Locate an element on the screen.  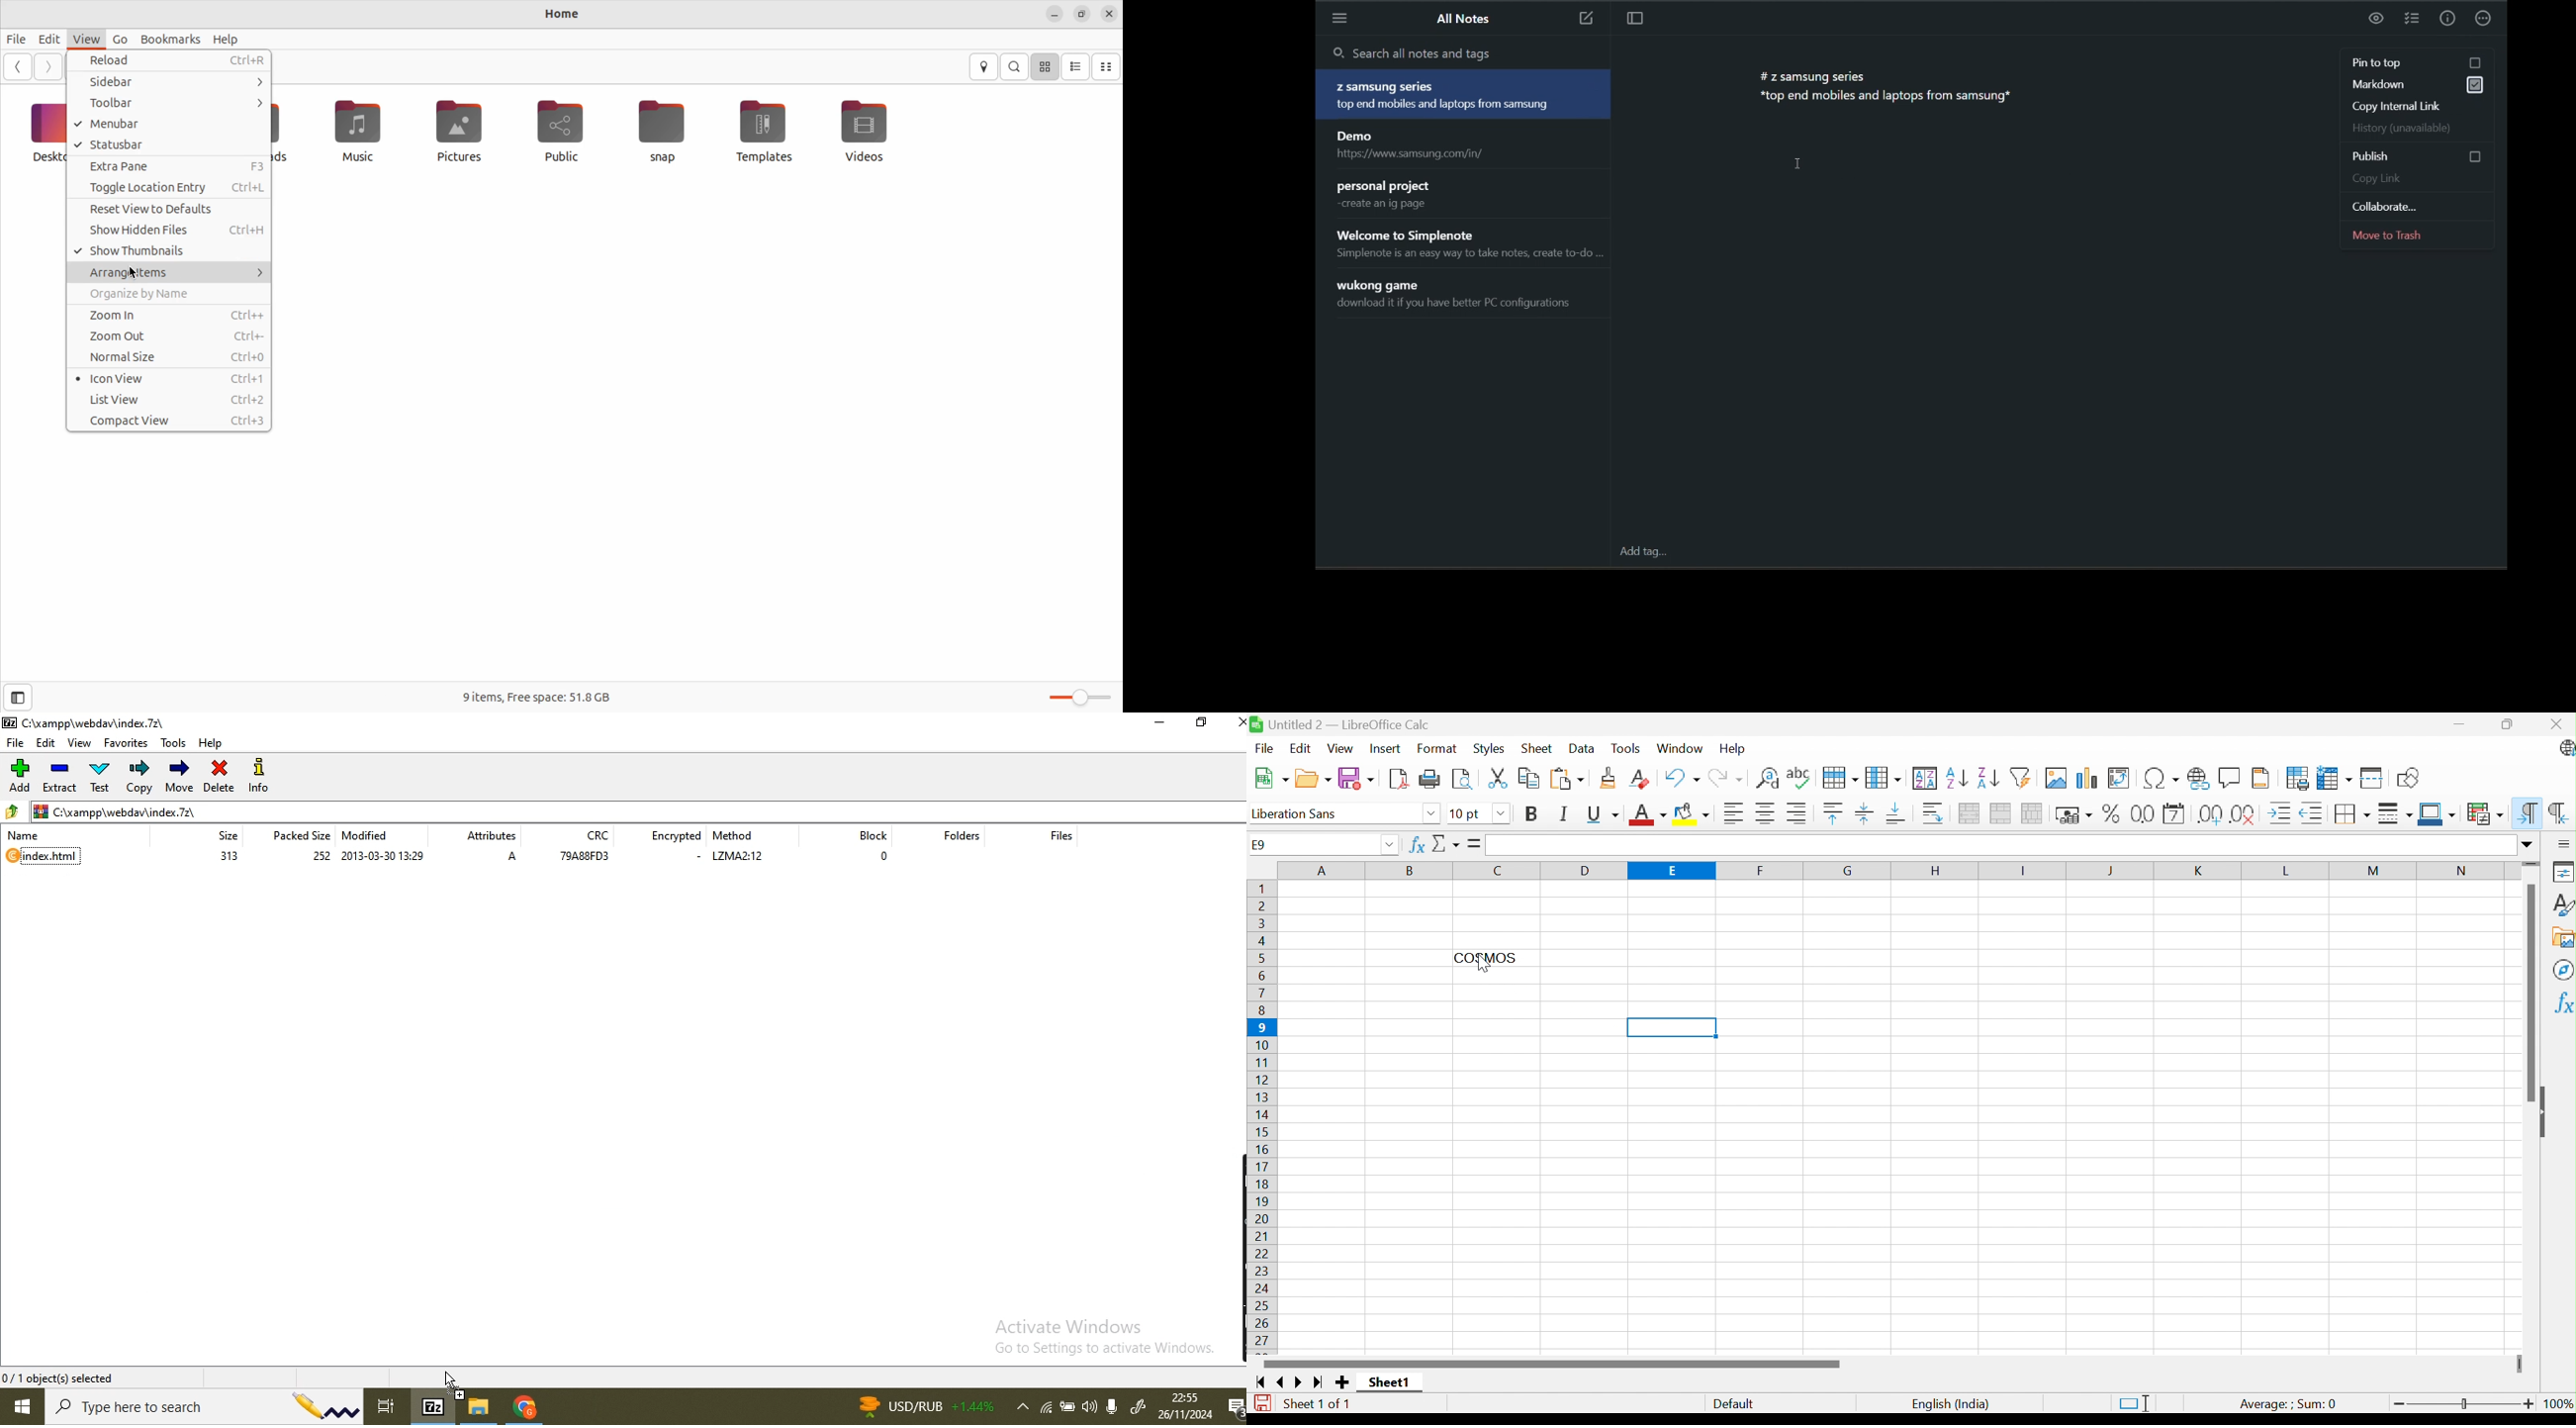
Merge and center or unmerge cells depending on the current toggle state is located at coordinates (1968, 815).